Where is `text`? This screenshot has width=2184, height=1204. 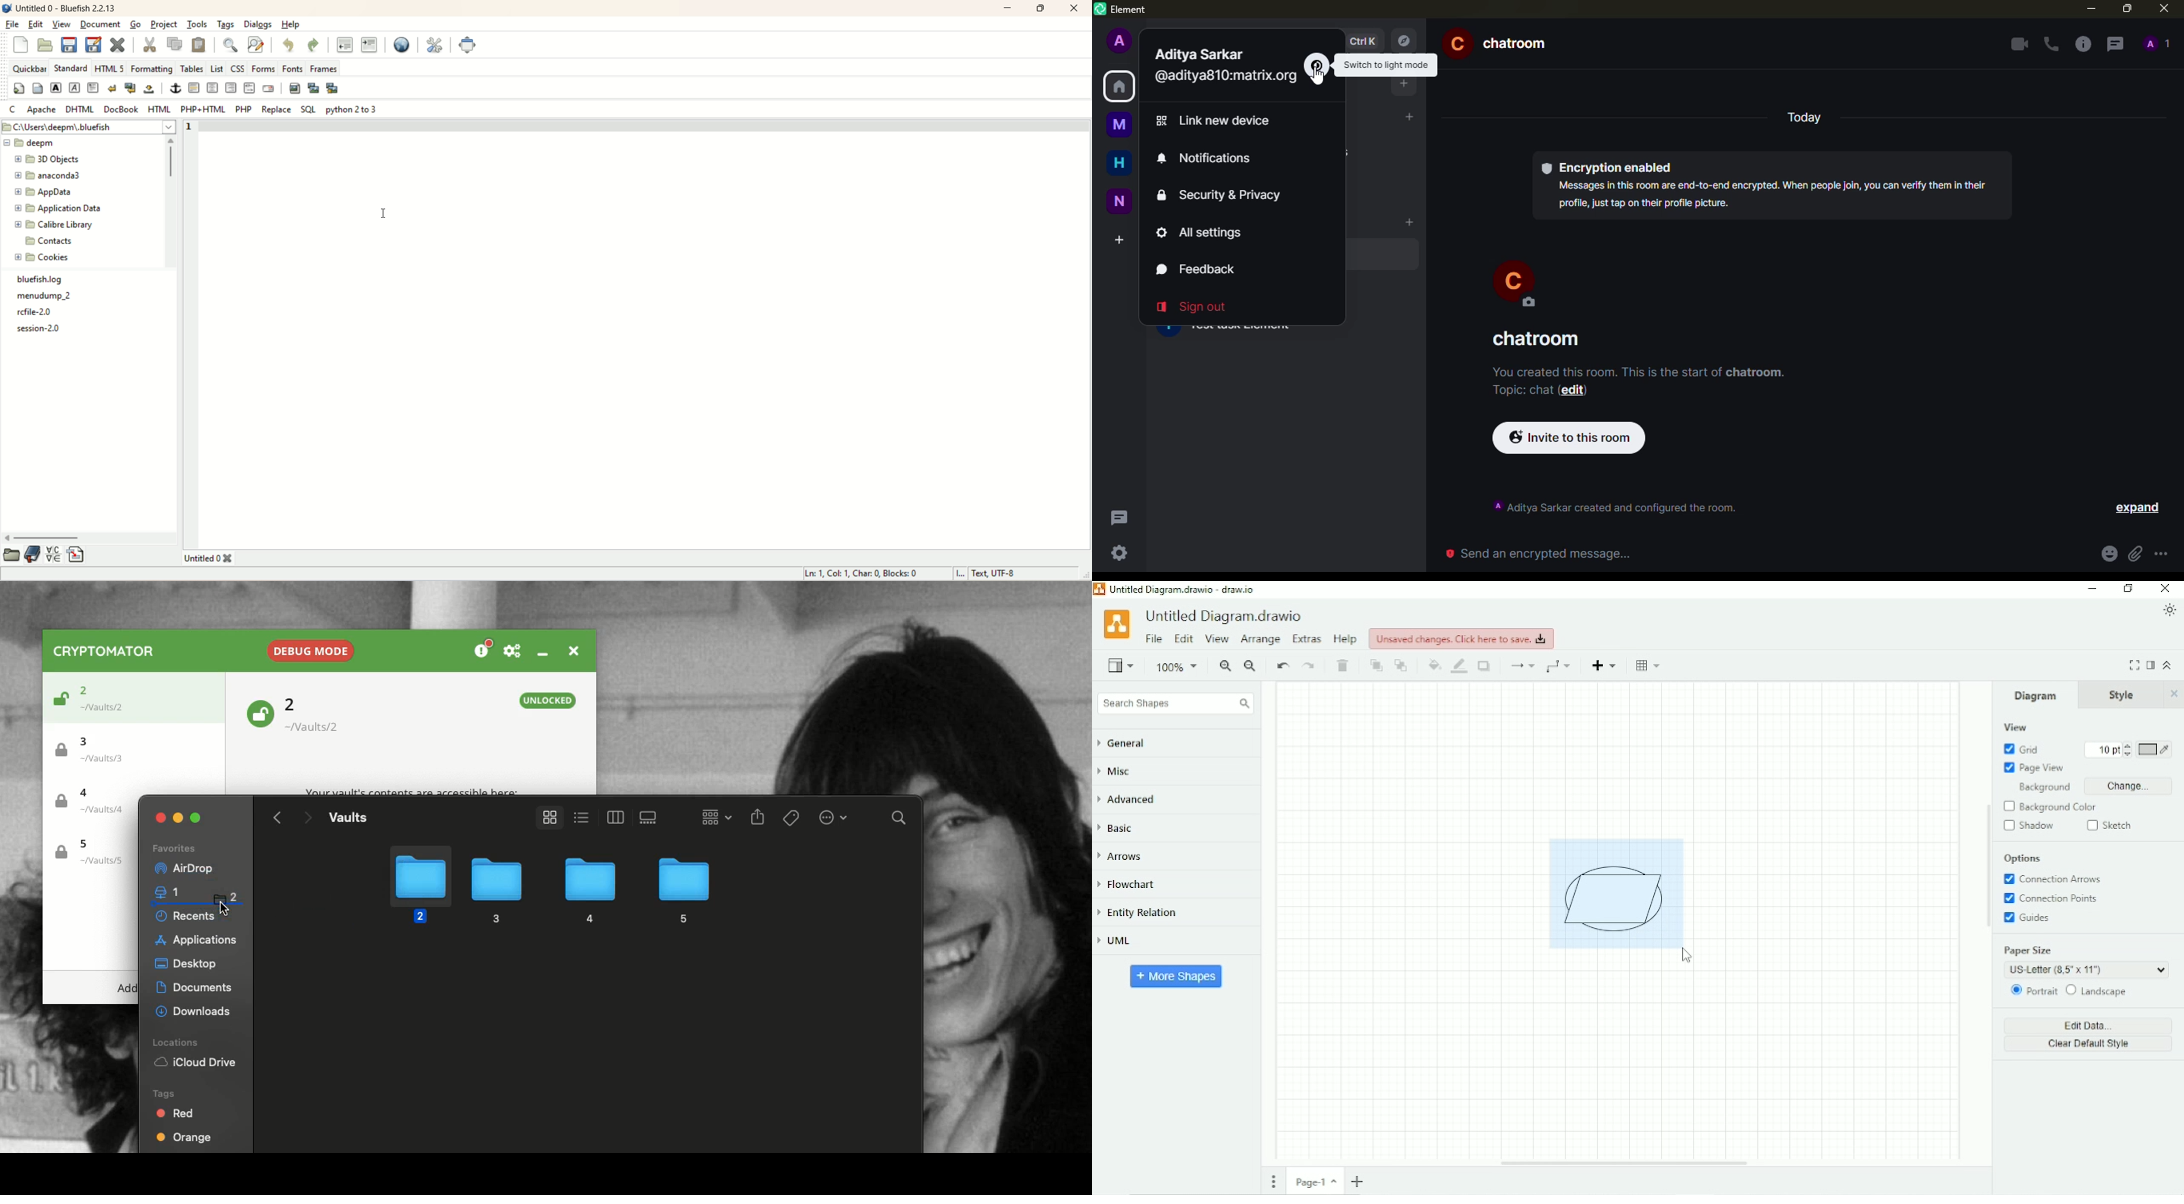 text is located at coordinates (40, 304).